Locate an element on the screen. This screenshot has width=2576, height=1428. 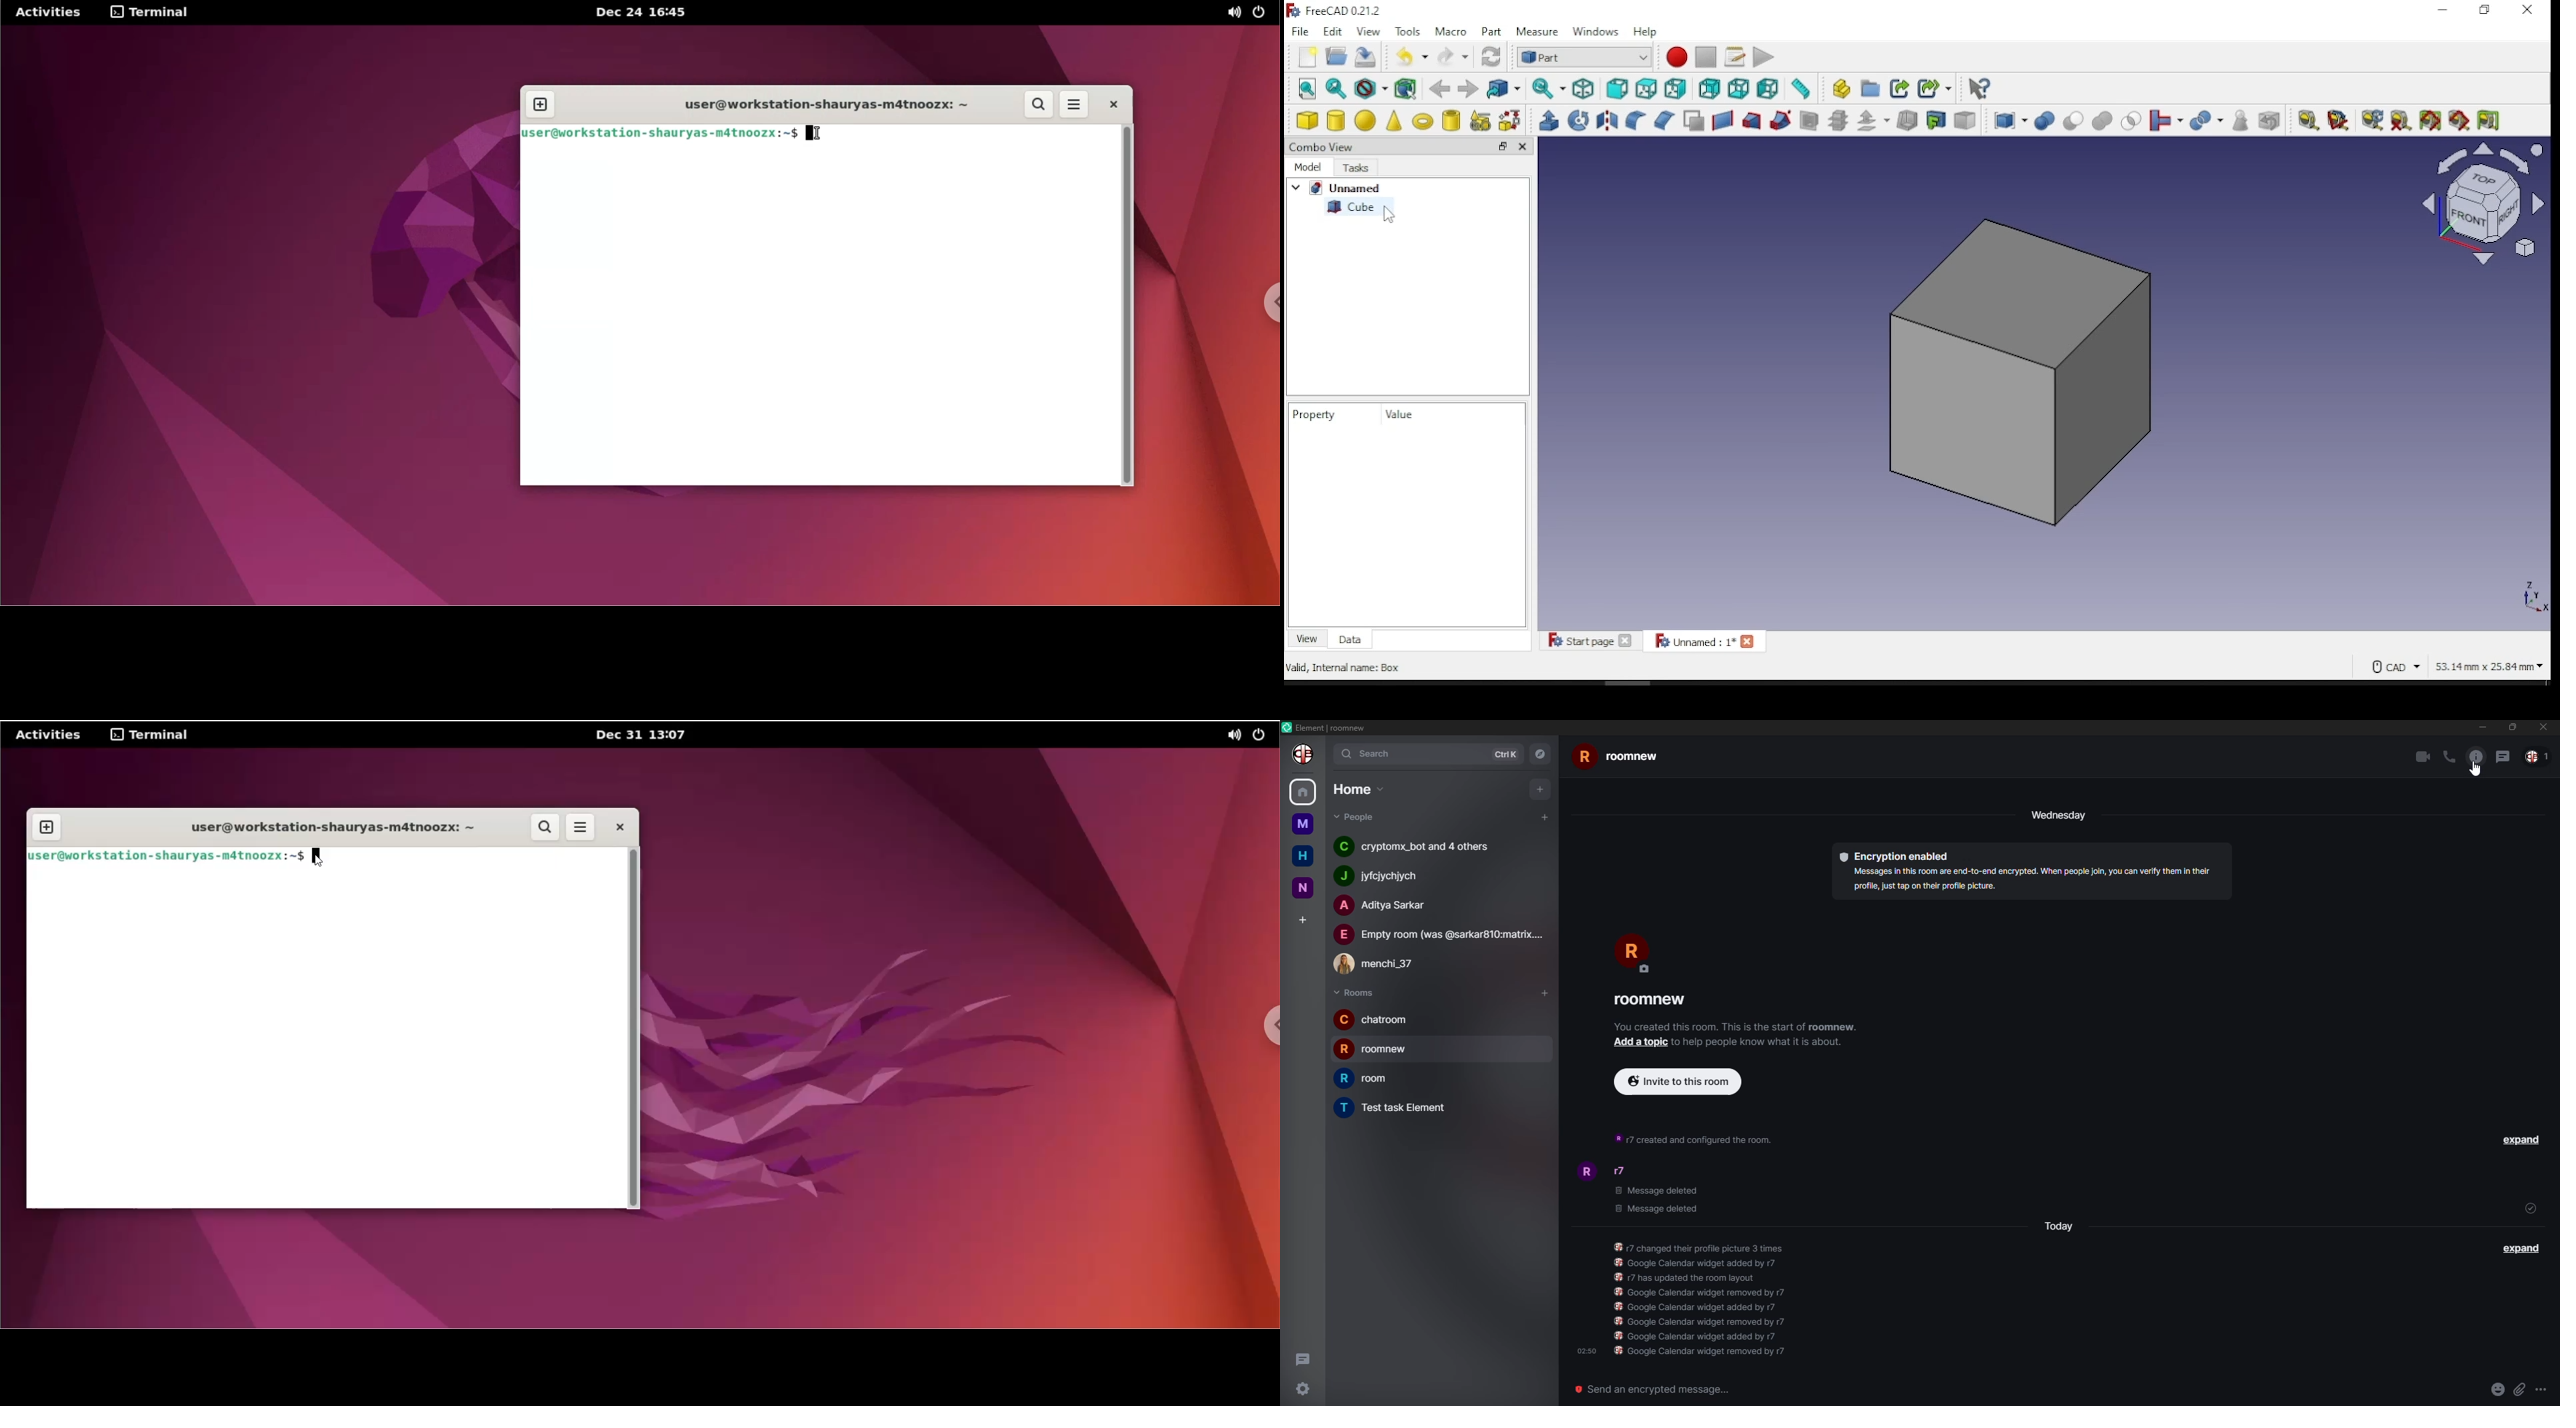
help is located at coordinates (1646, 31).